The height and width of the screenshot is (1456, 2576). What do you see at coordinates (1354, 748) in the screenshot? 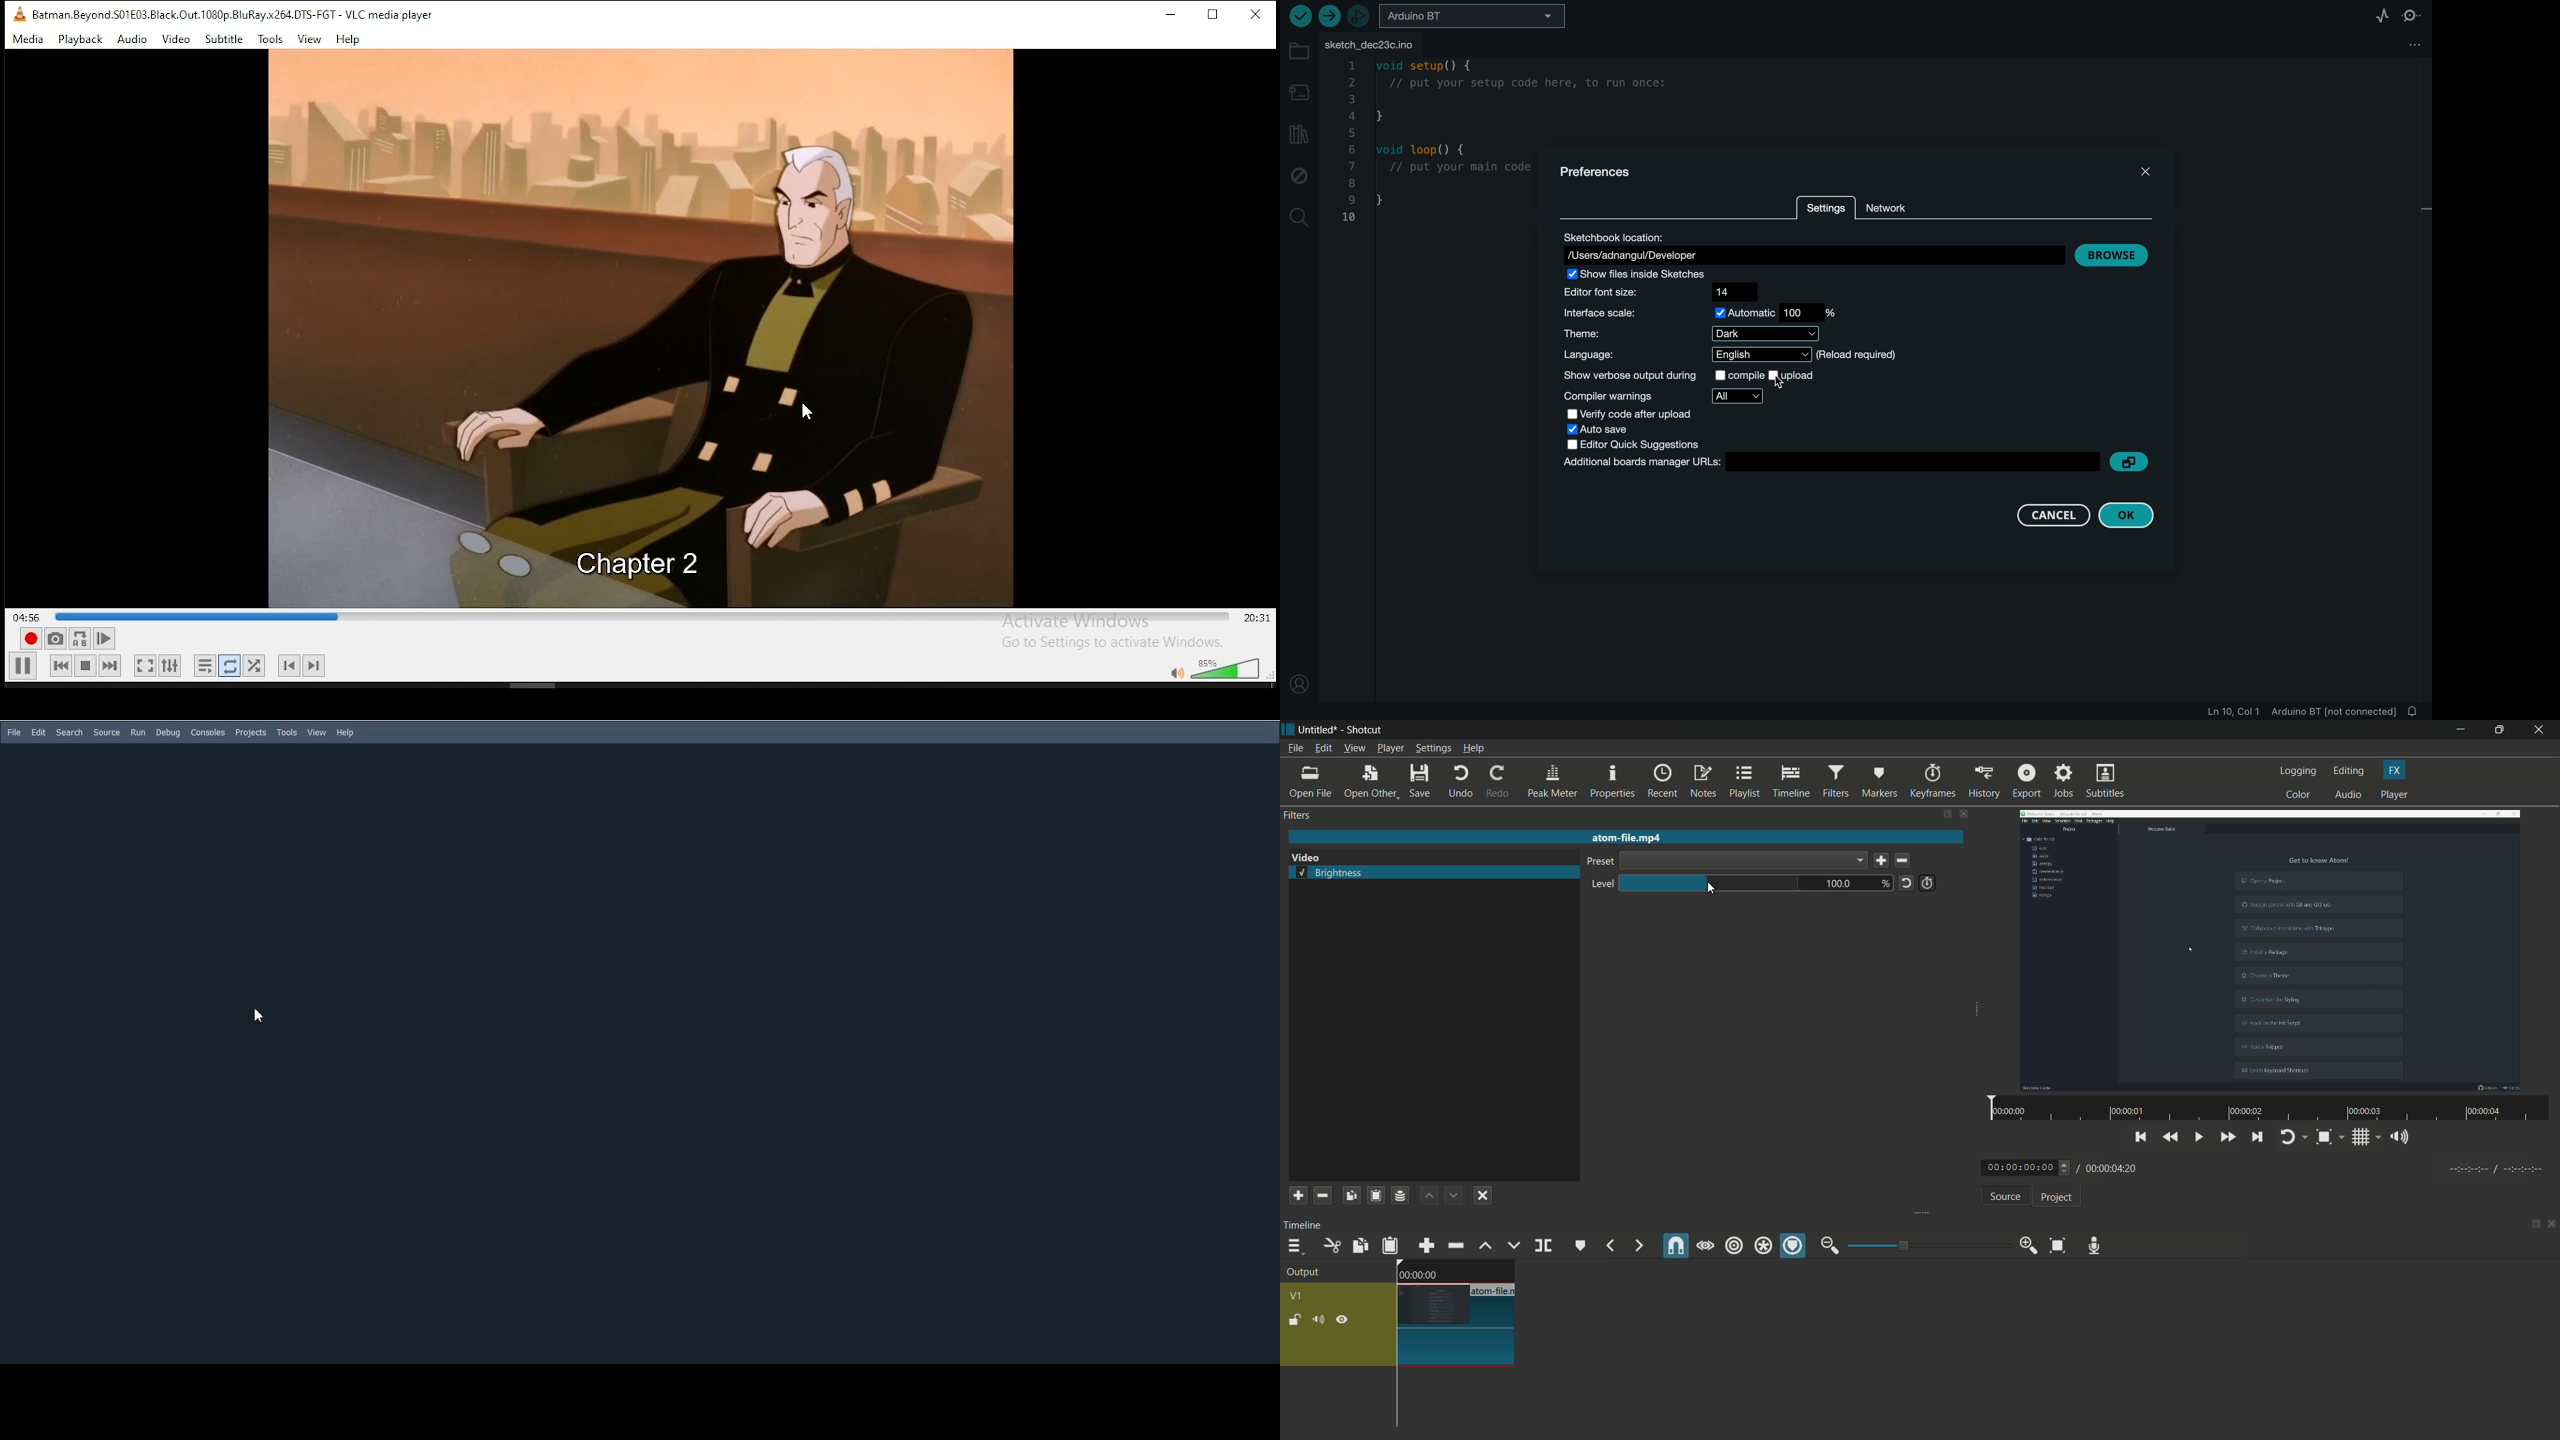
I see `view menu` at bounding box center [1354, 748].